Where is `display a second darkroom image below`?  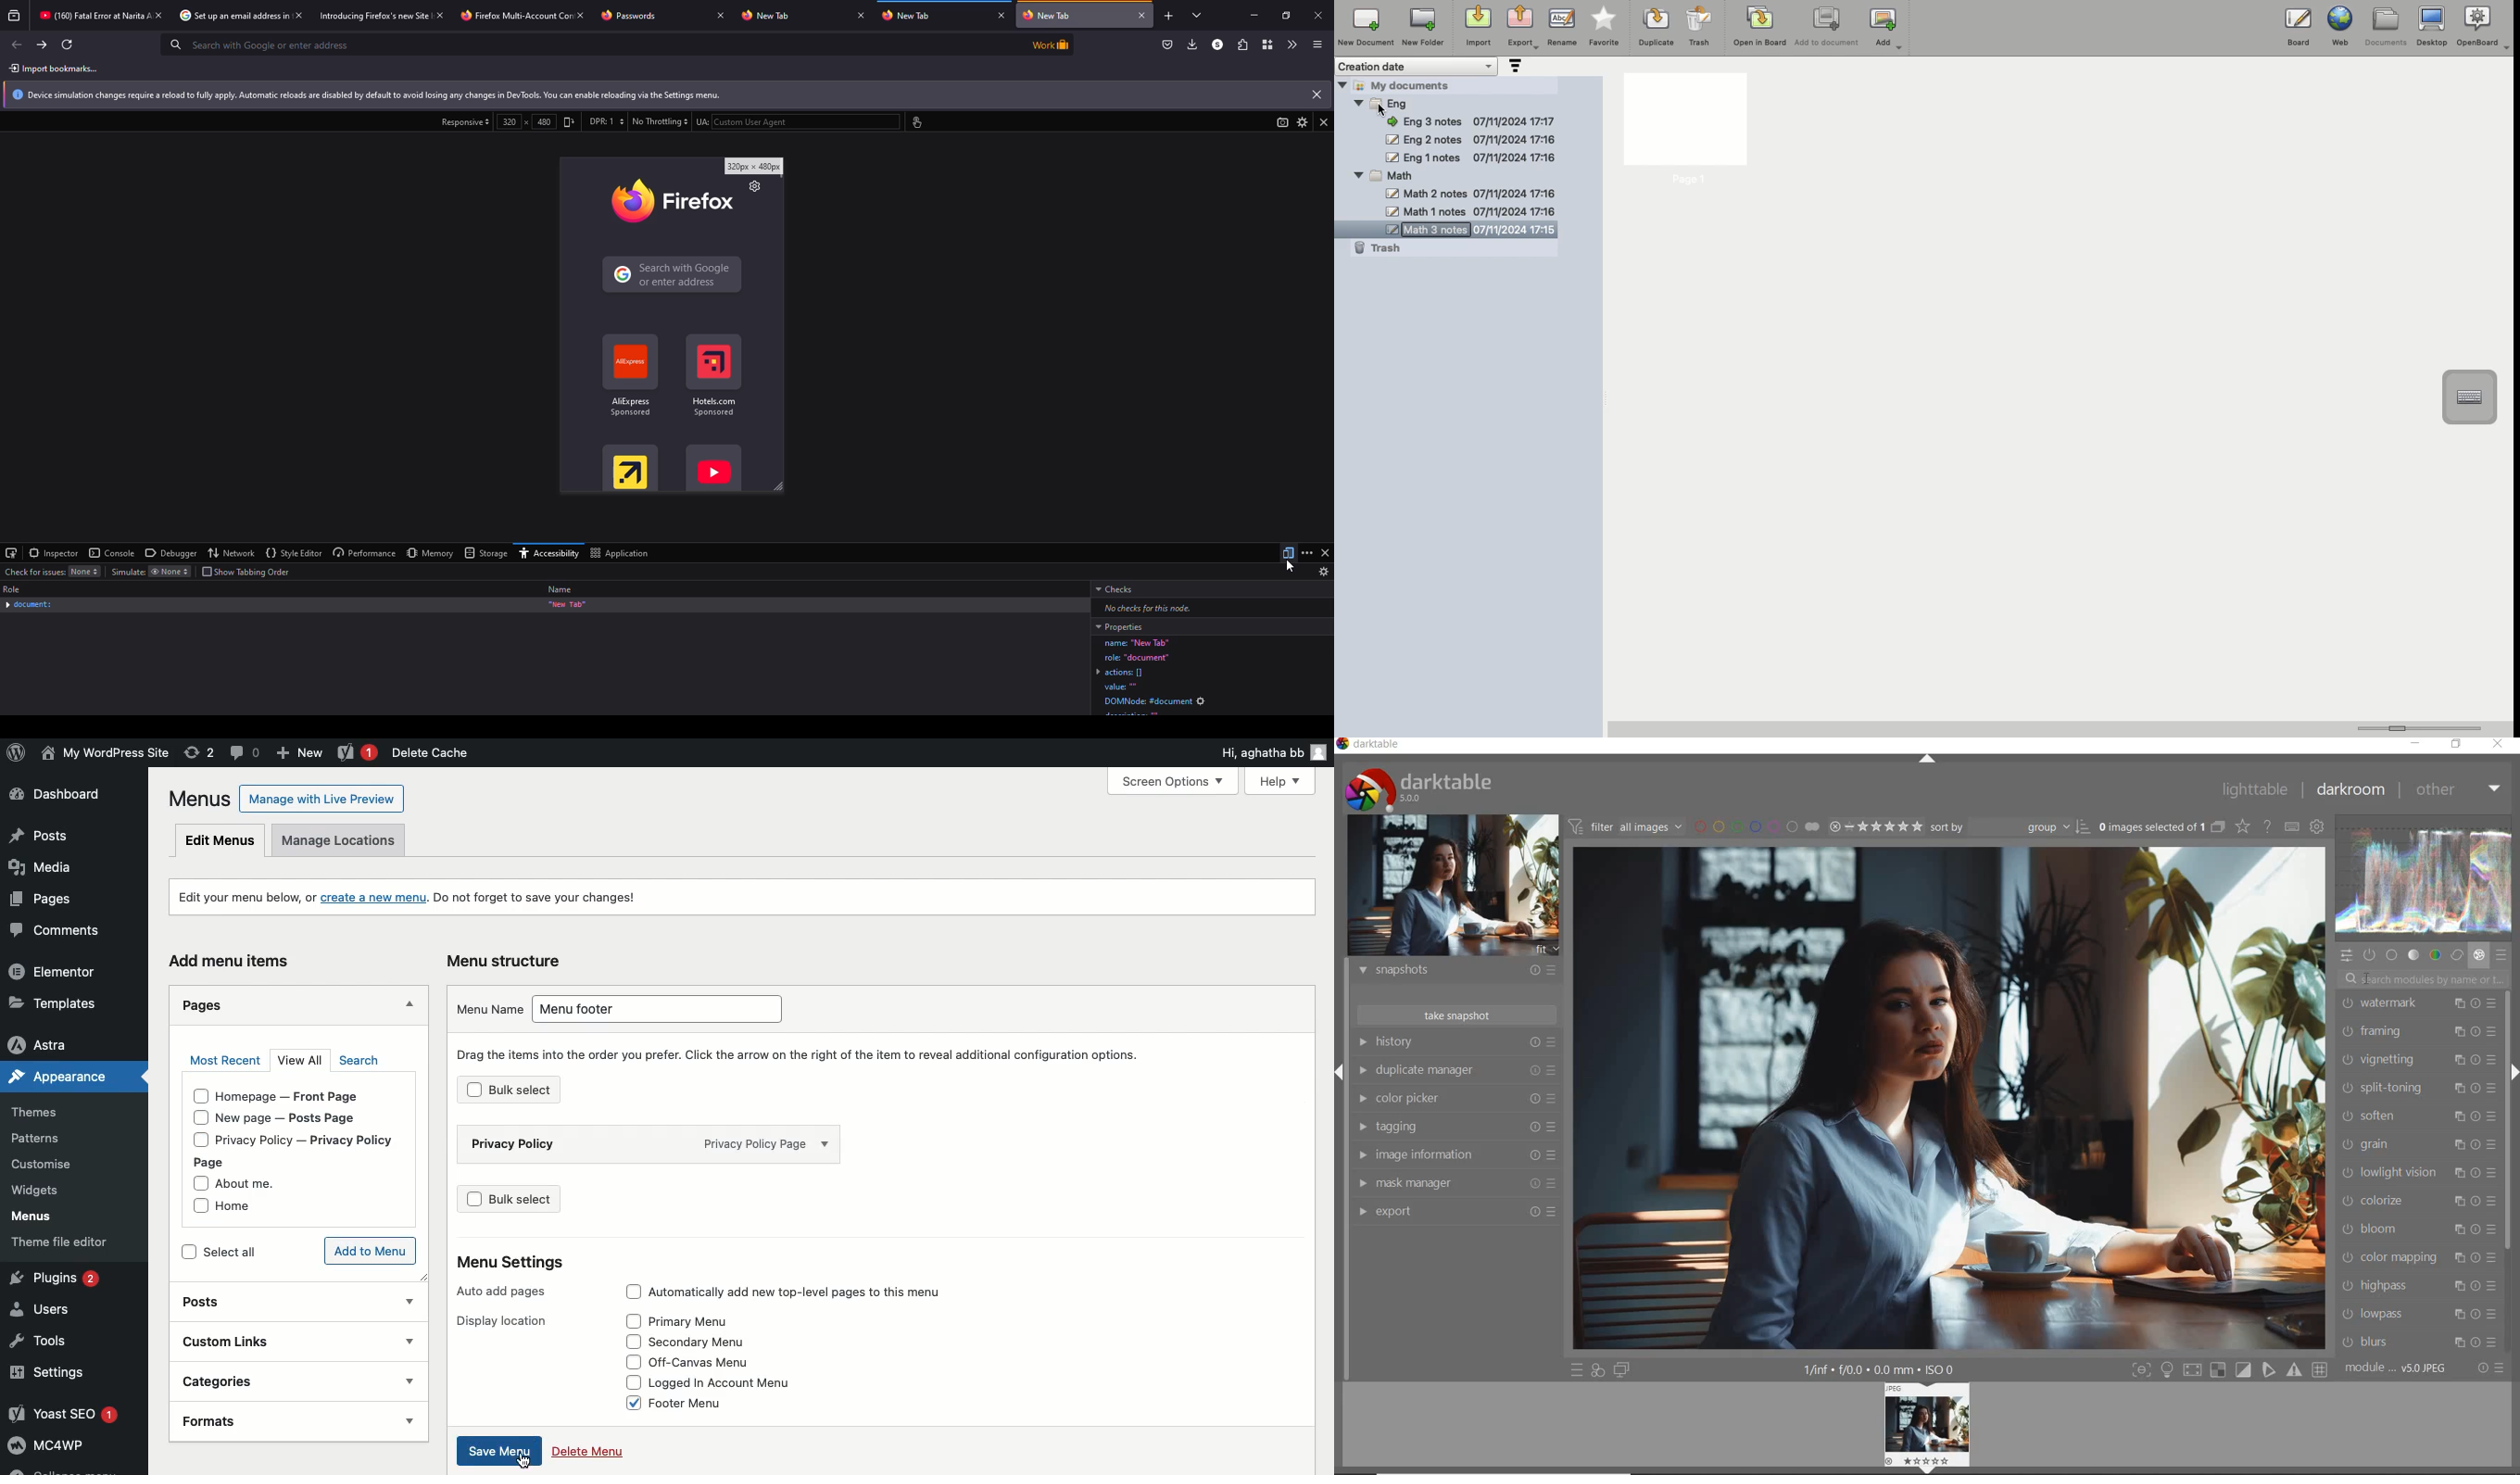
display a second darkroom image below is located at coordinates (1622, 1370).